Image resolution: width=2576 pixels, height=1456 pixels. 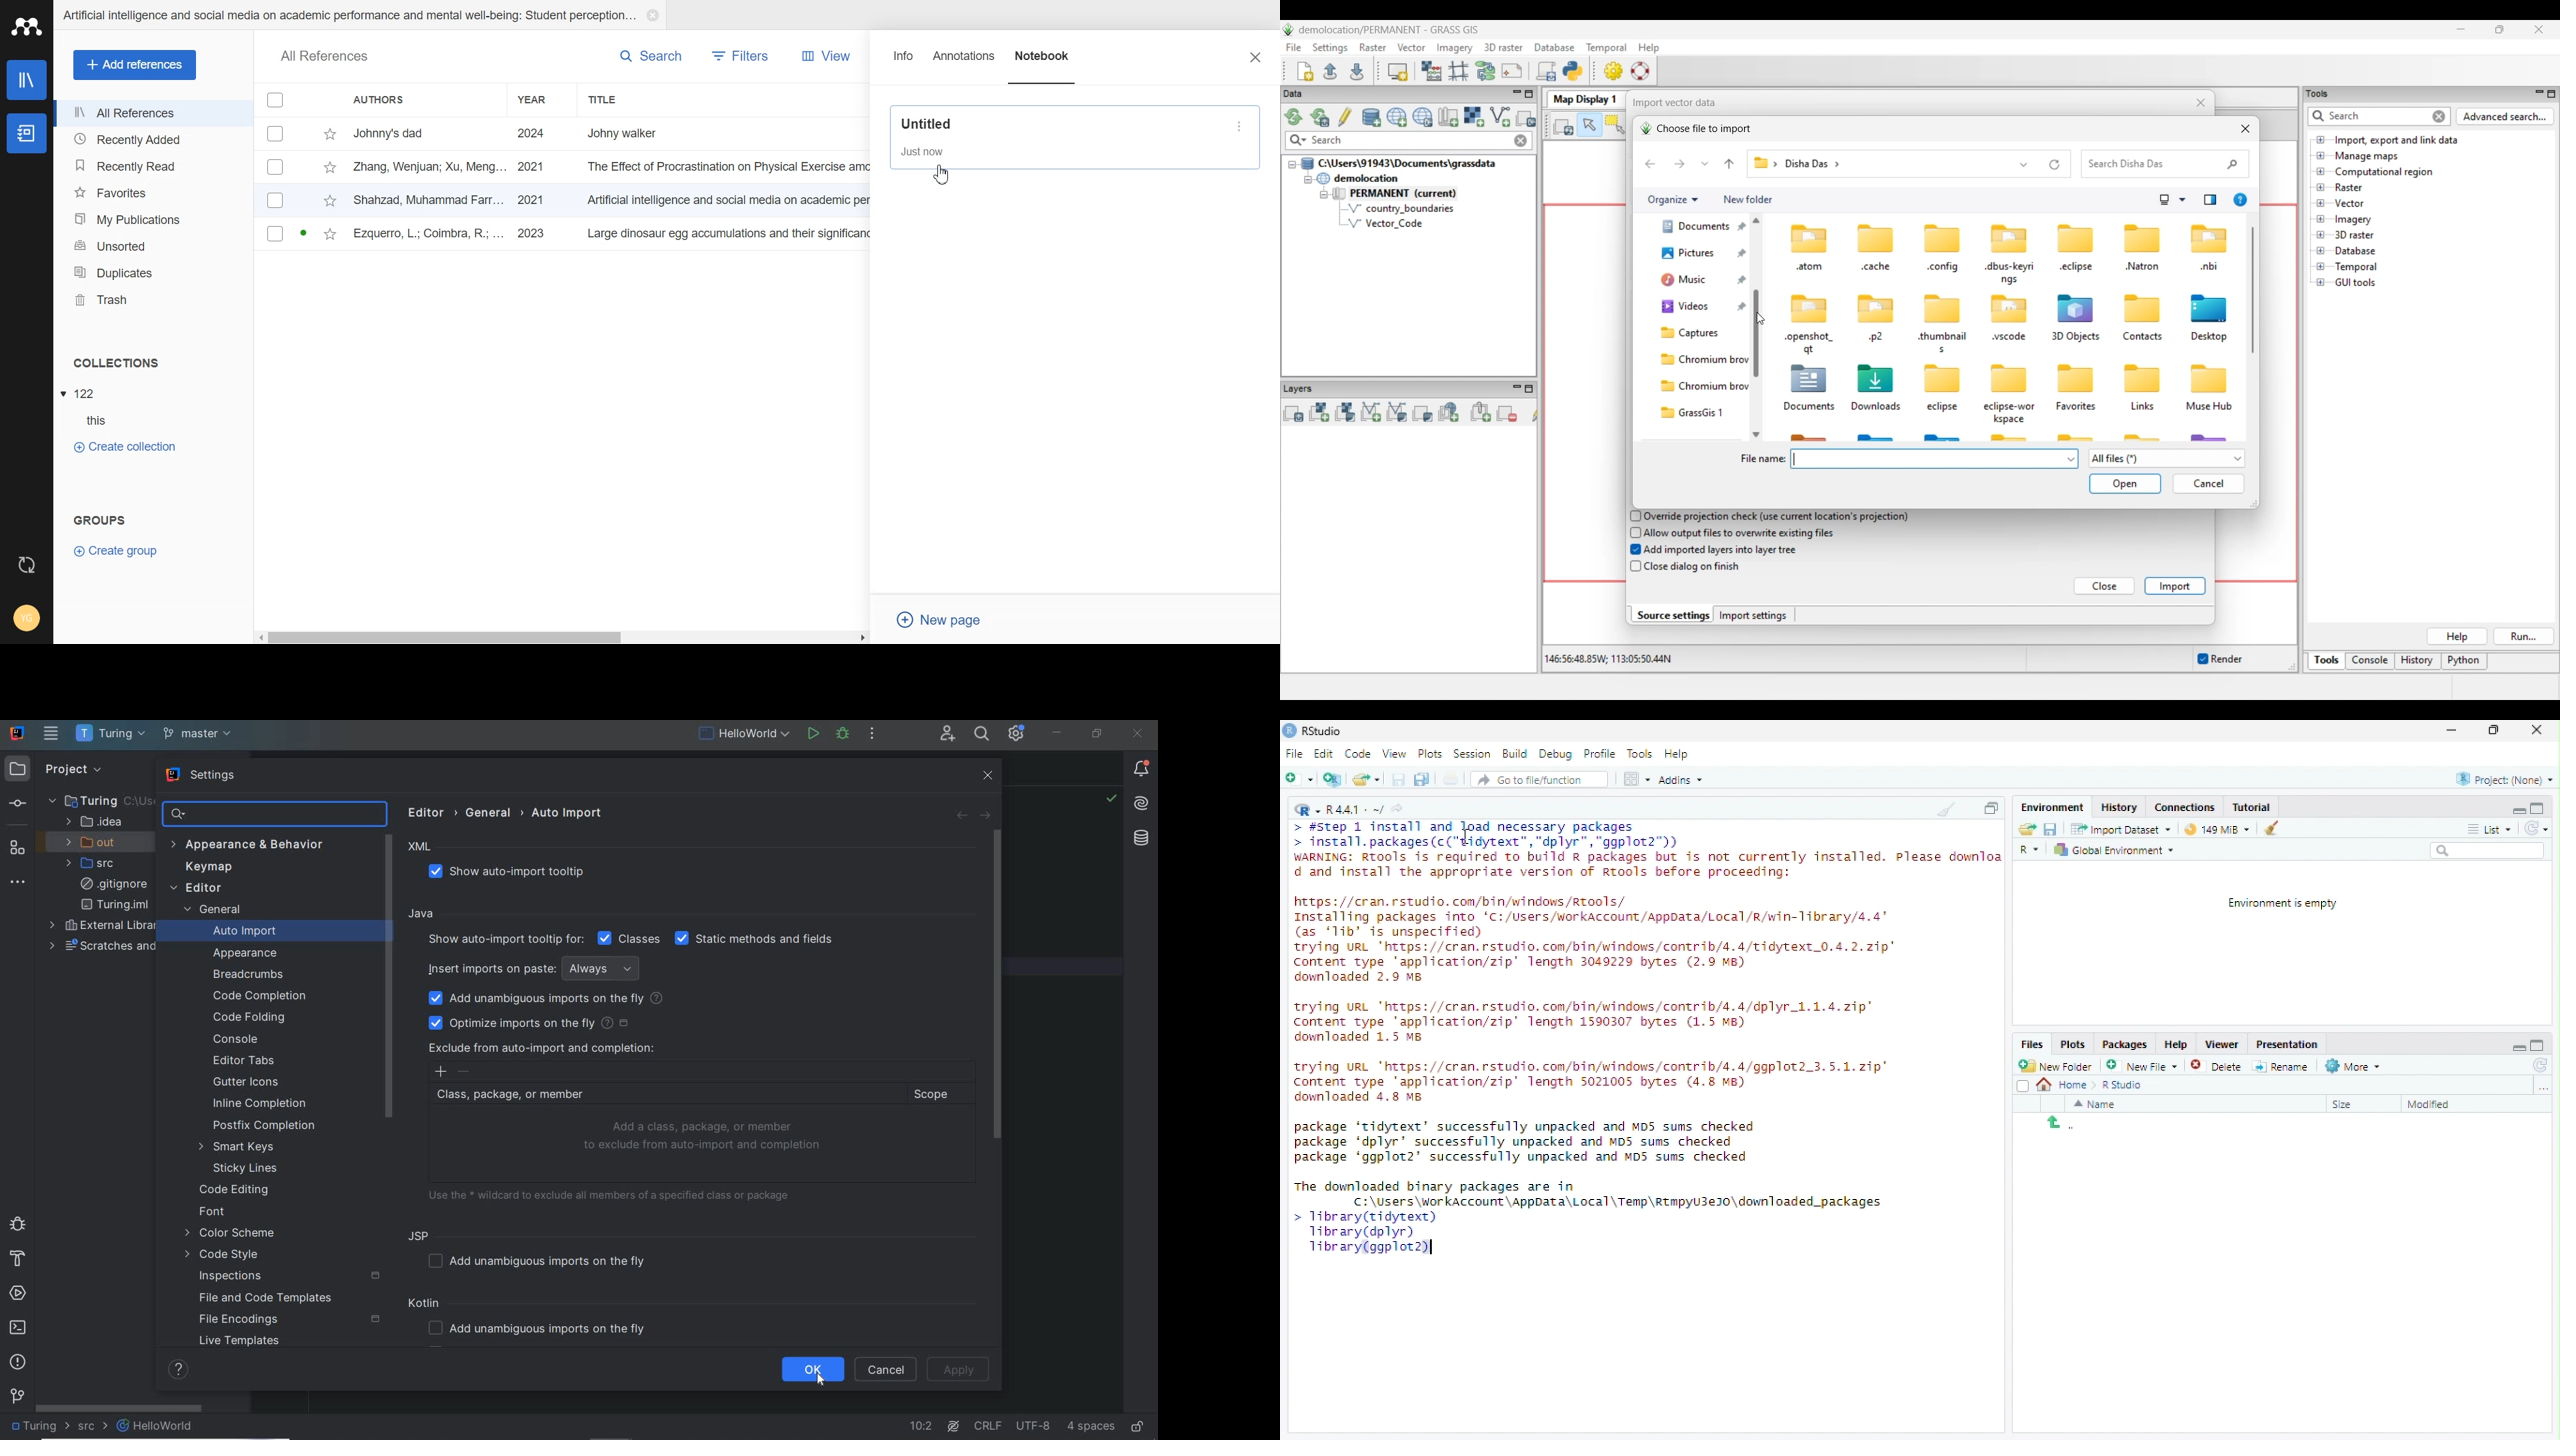 What do you see at coordinates (1043, 62) in the screenshot?
I see `Notebook` at bounding box center [1043, 62].